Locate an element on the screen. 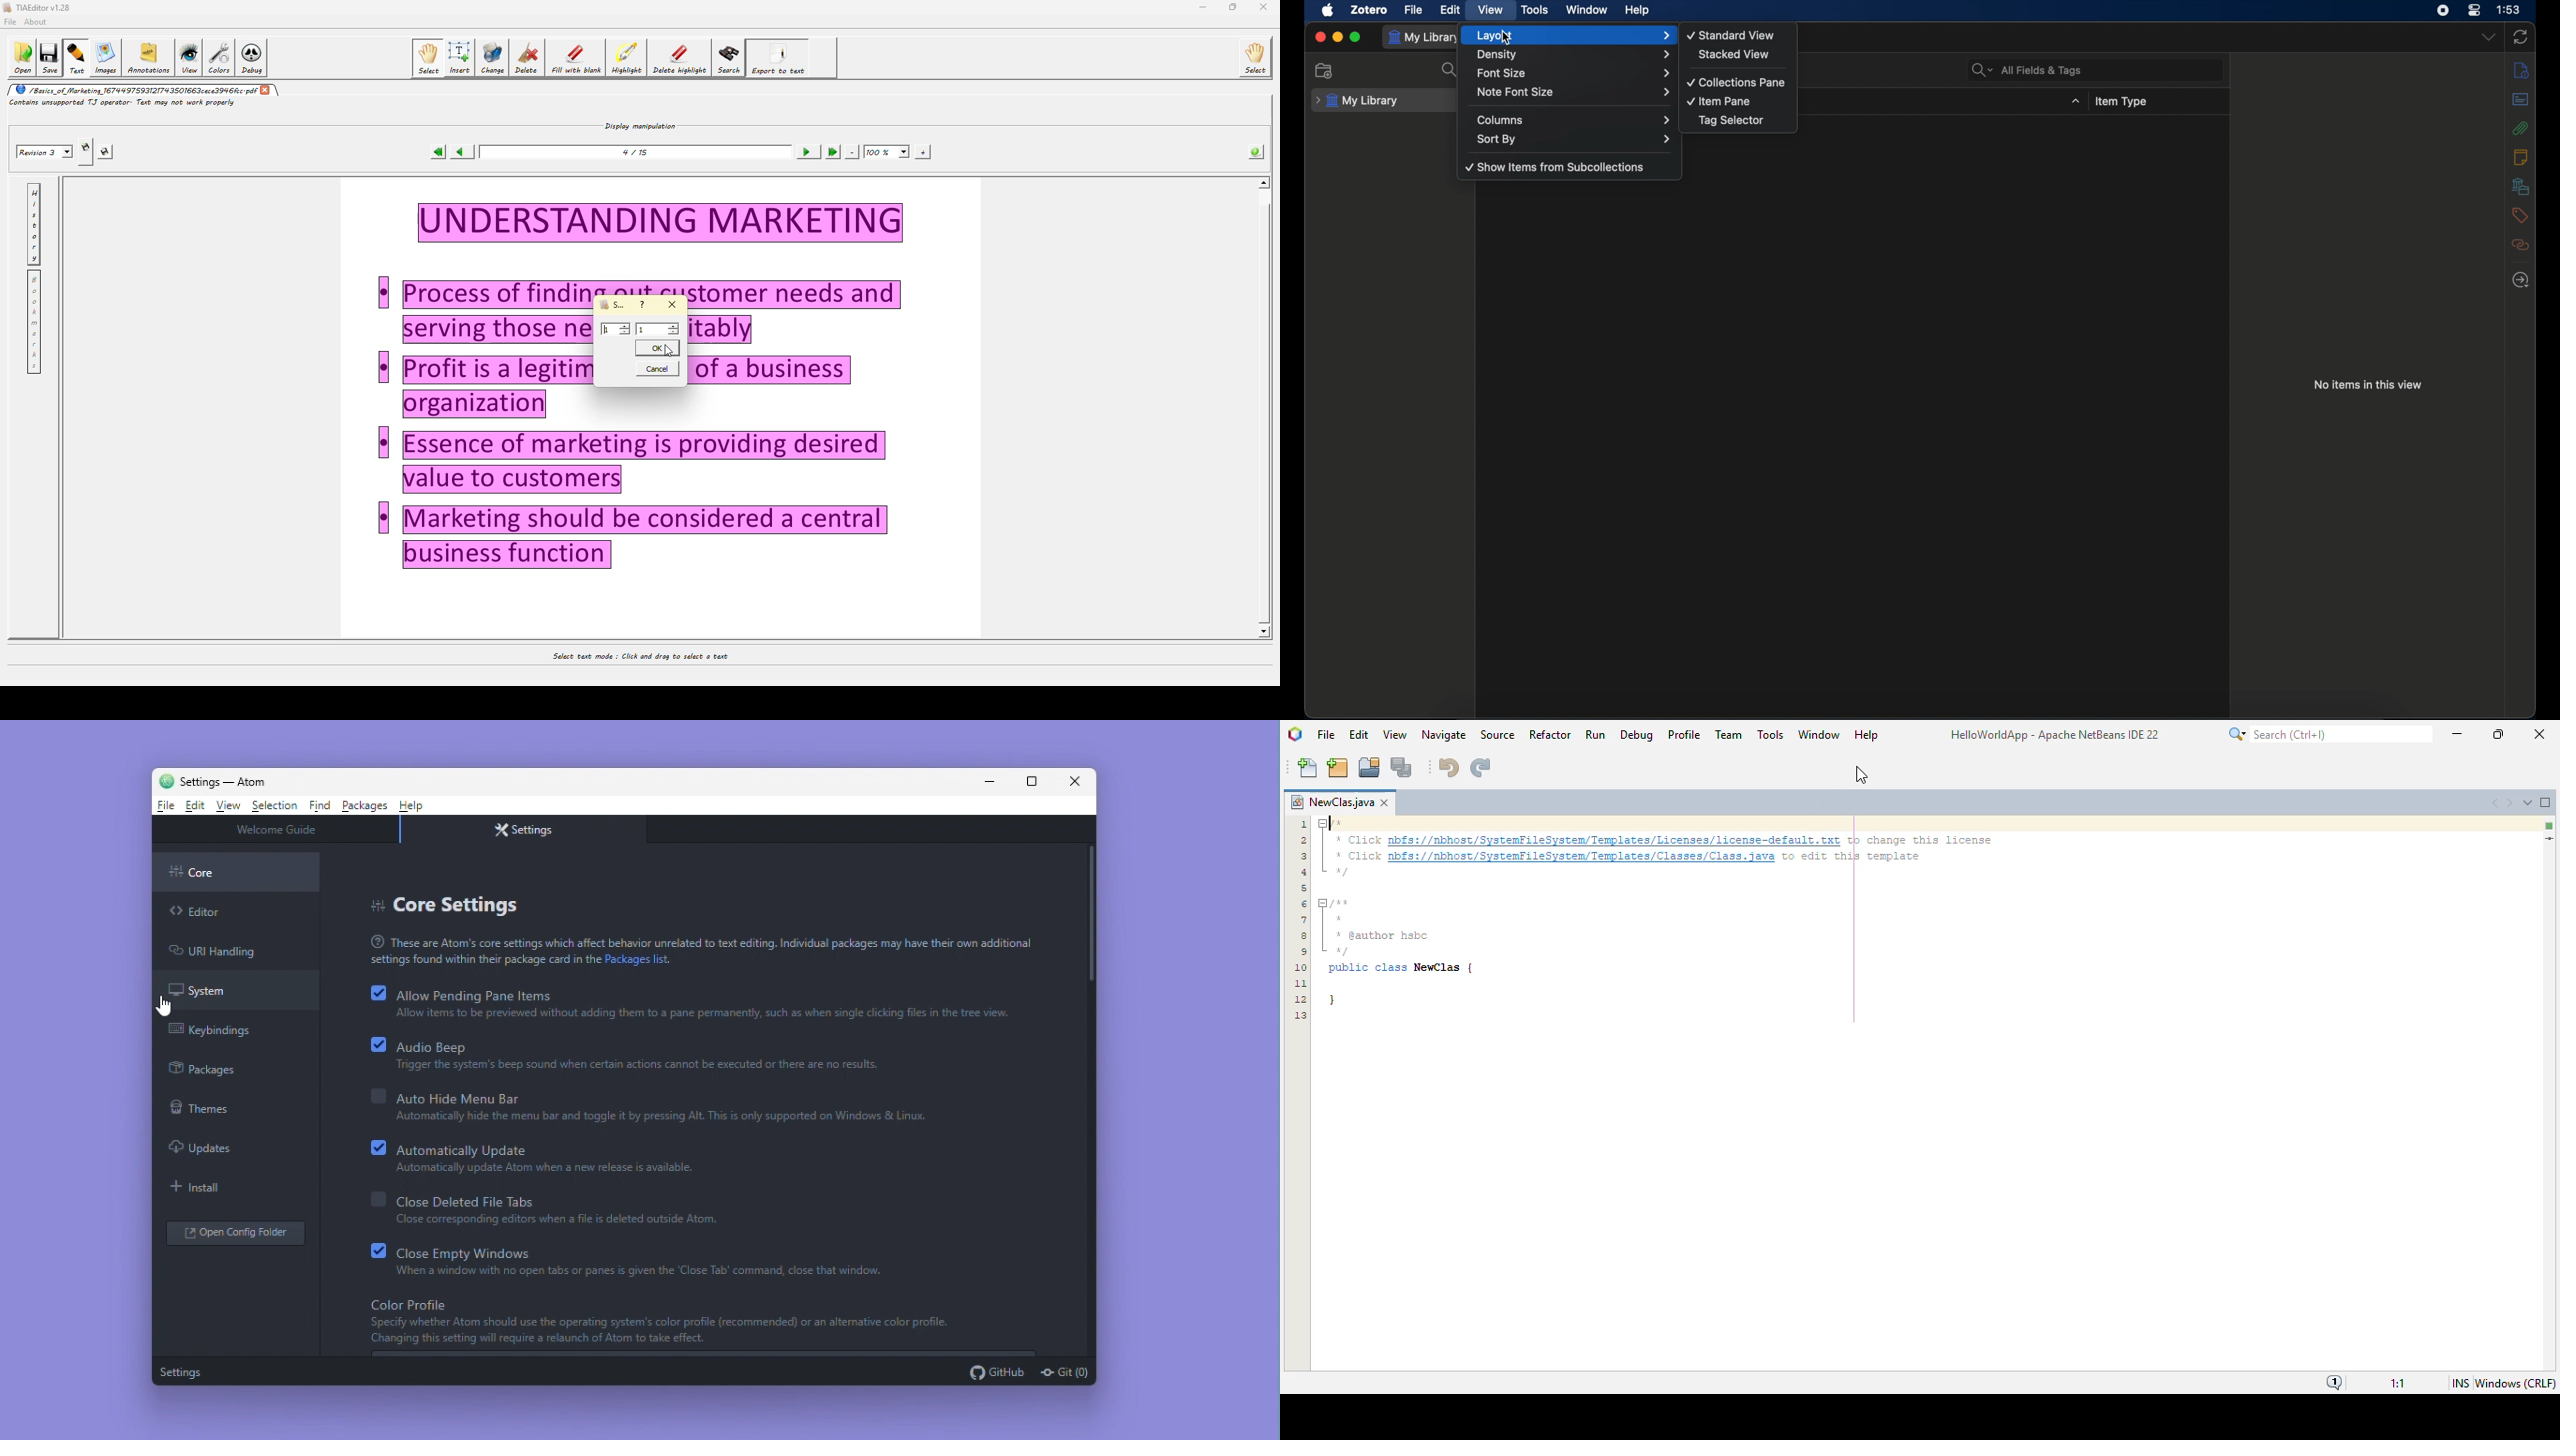  maximize is located at coordinates (1356, 37).